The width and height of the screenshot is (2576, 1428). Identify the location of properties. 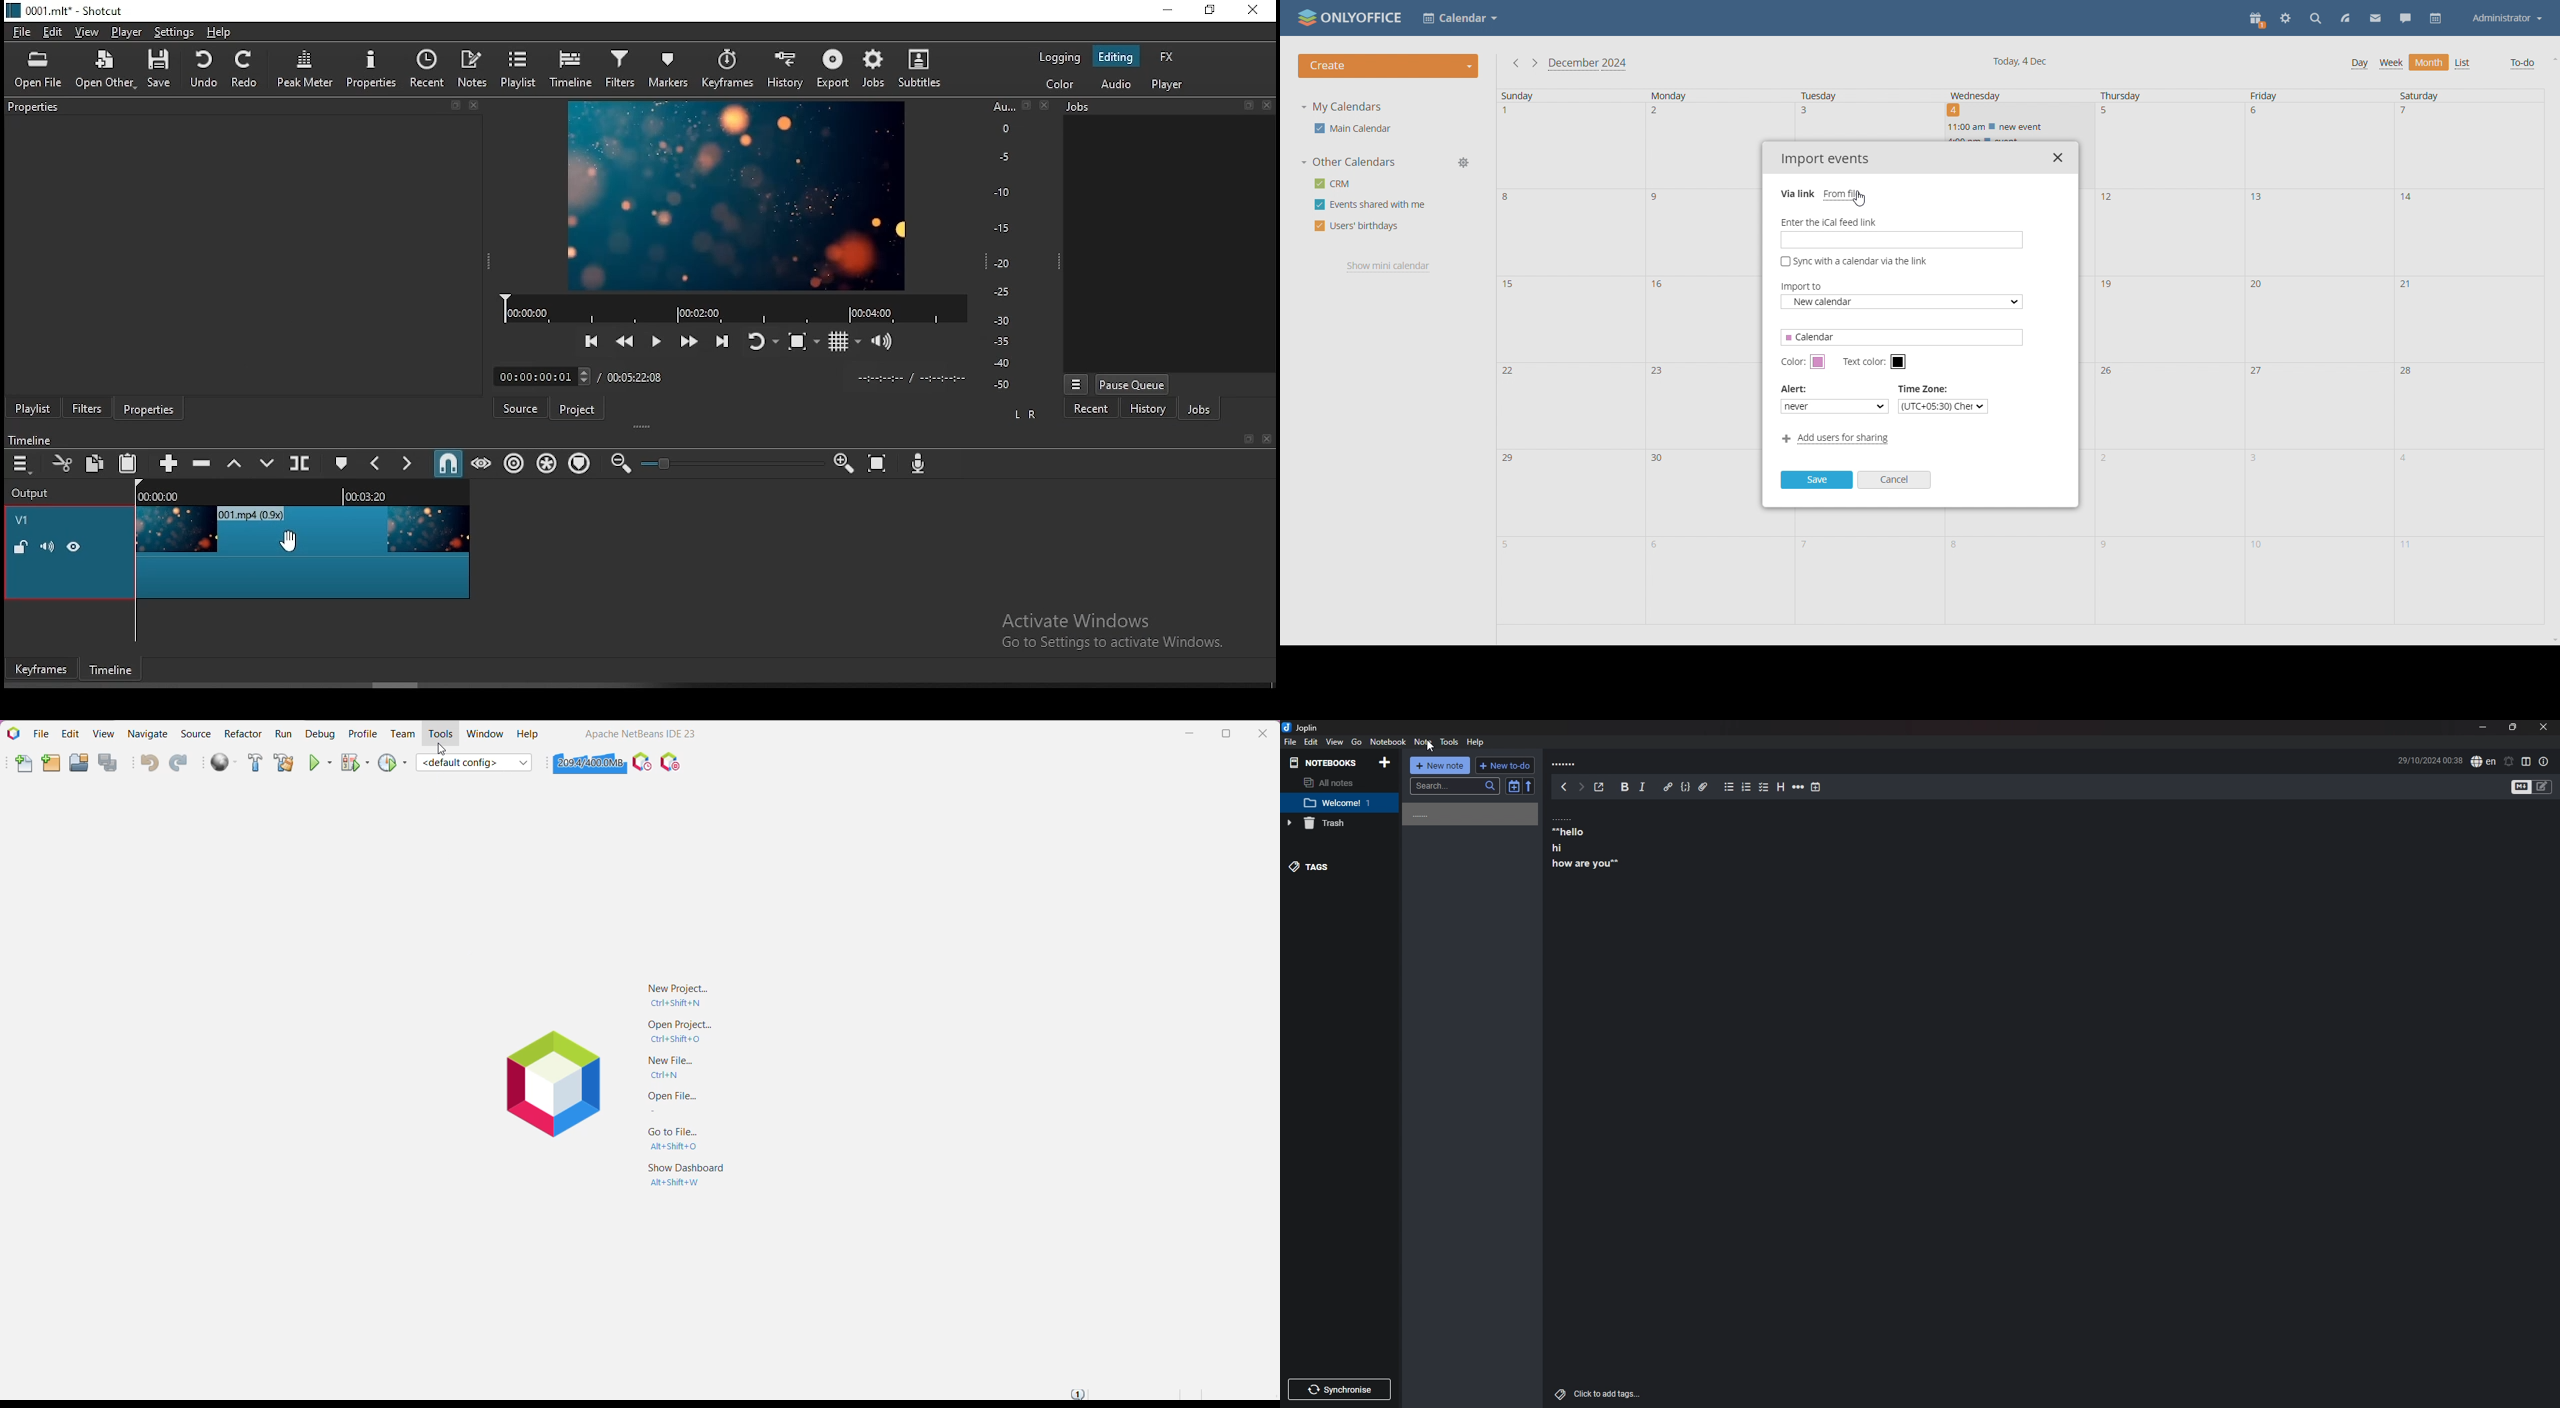
(372, 69).